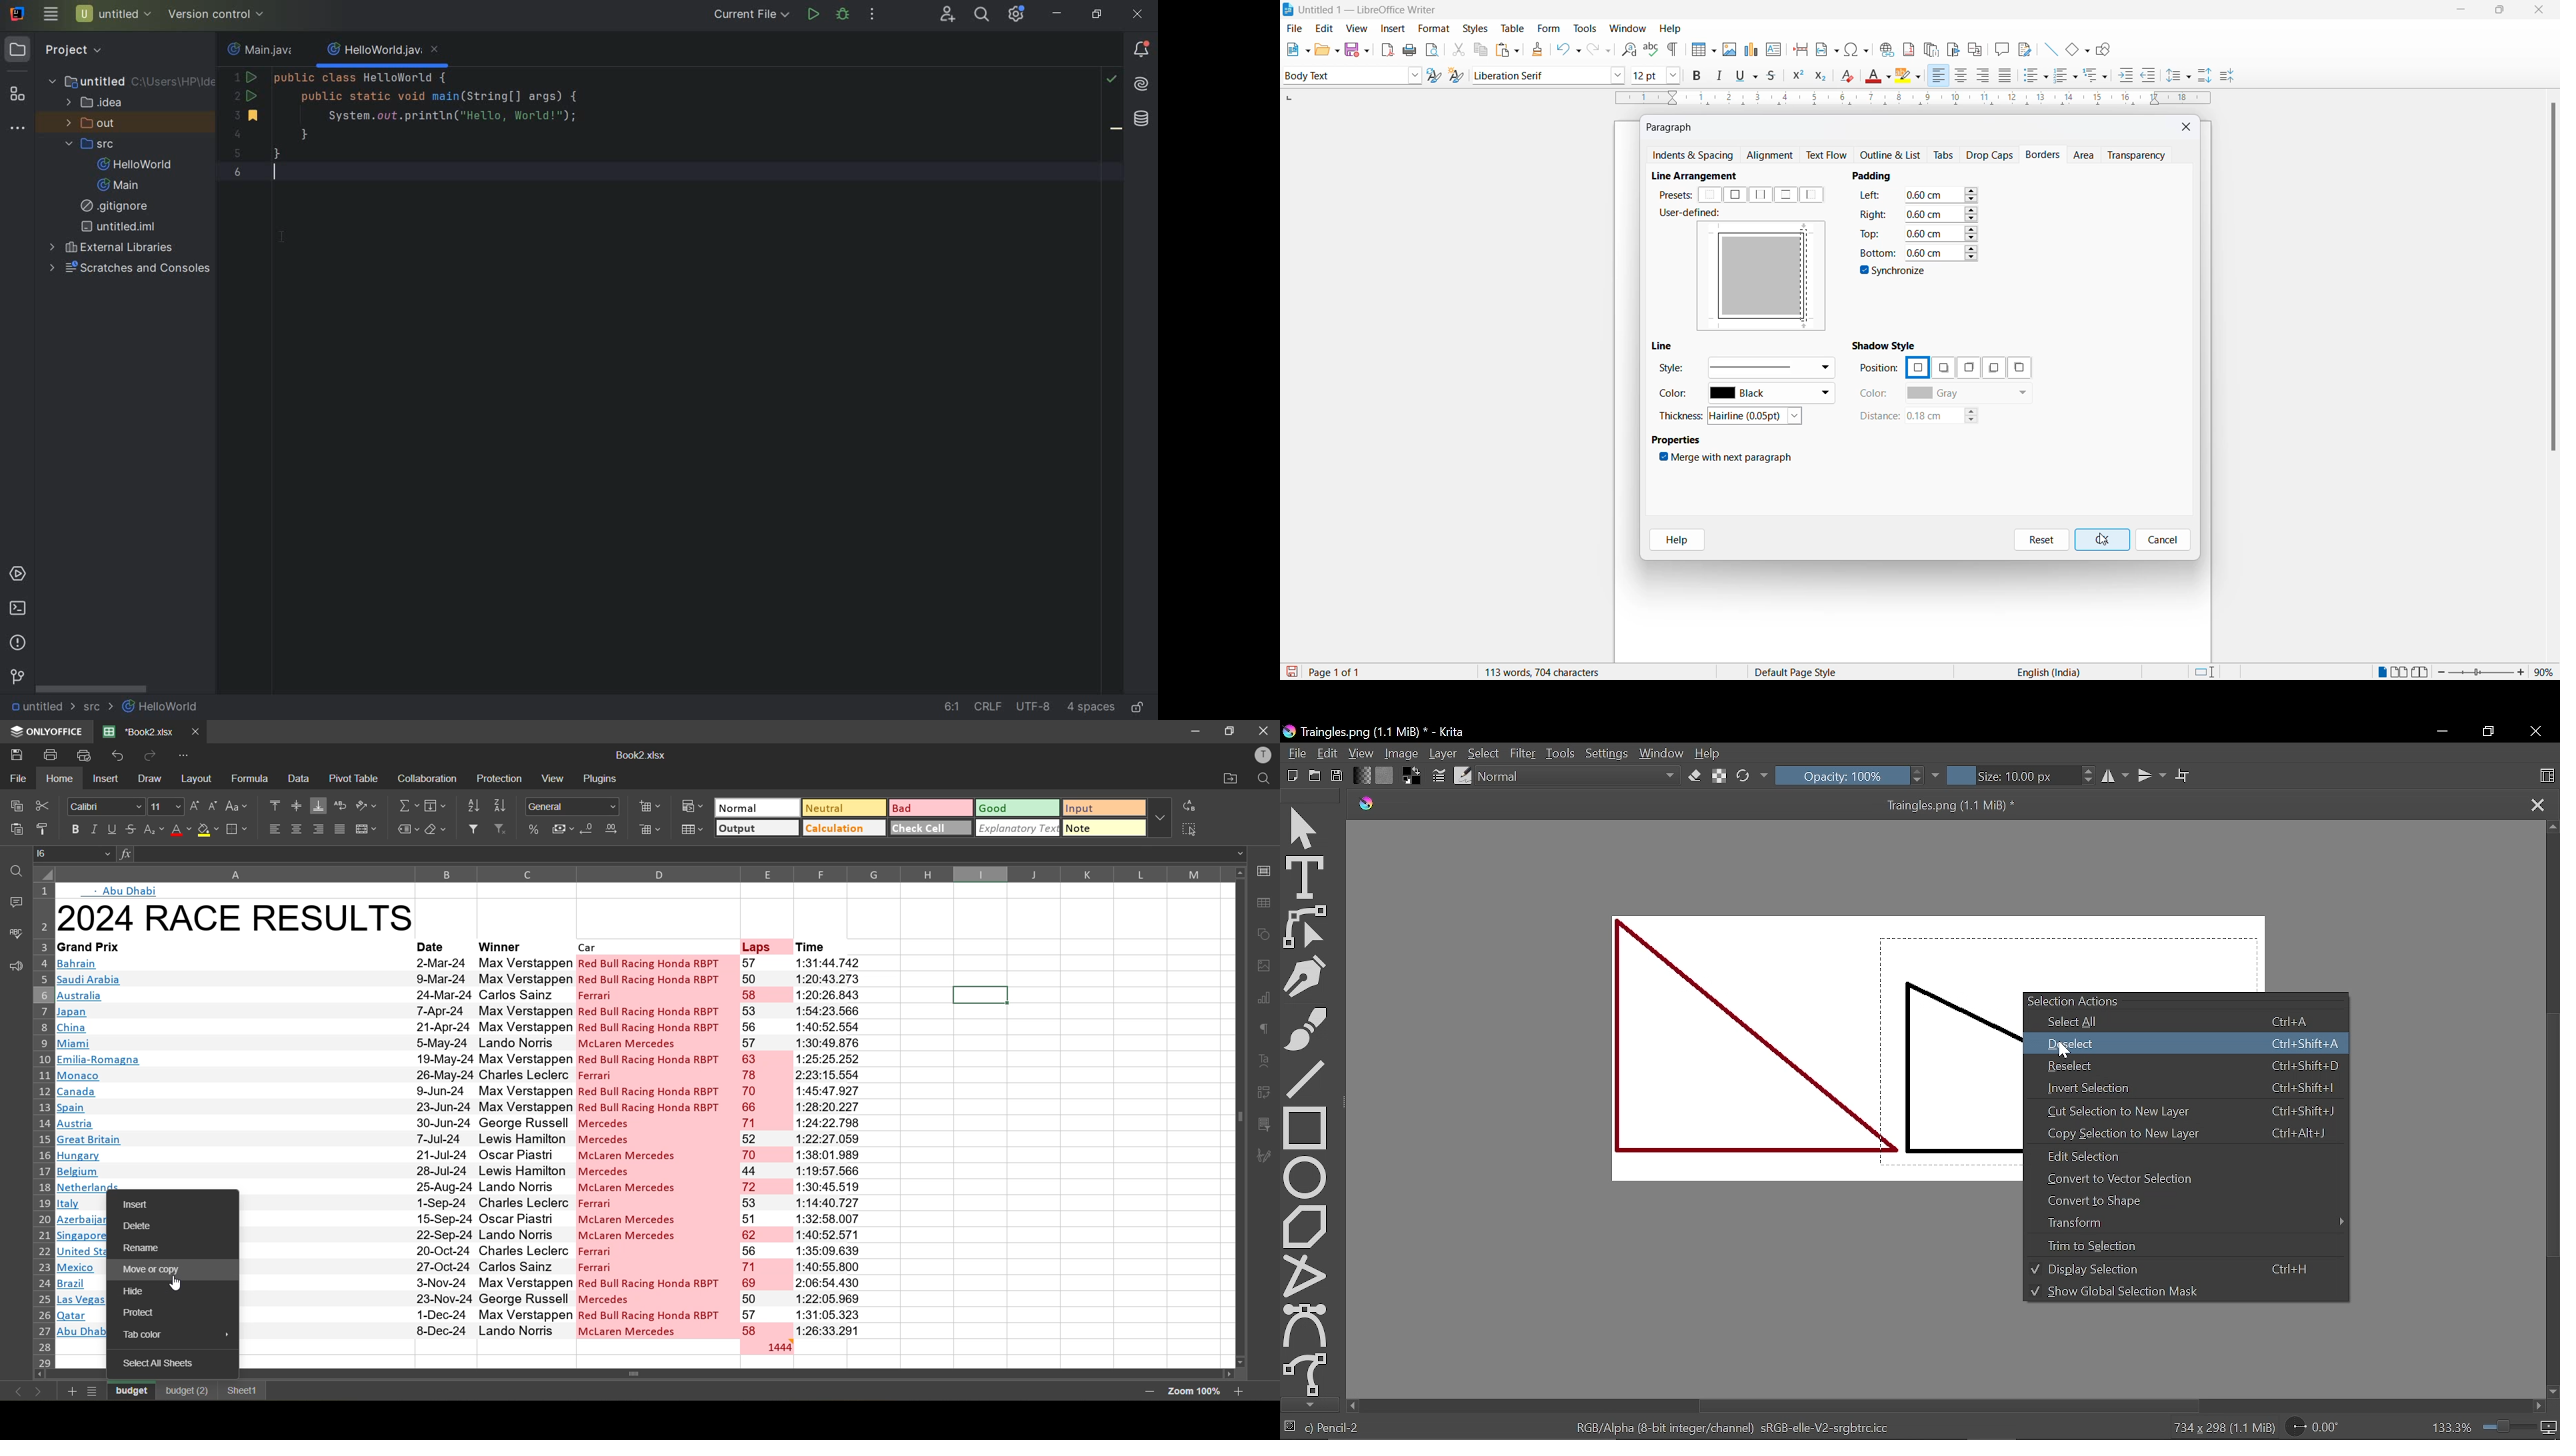  Describe the element at coordinates (2190, 1089) in the screenshot. I see `Invert selection` at that location.